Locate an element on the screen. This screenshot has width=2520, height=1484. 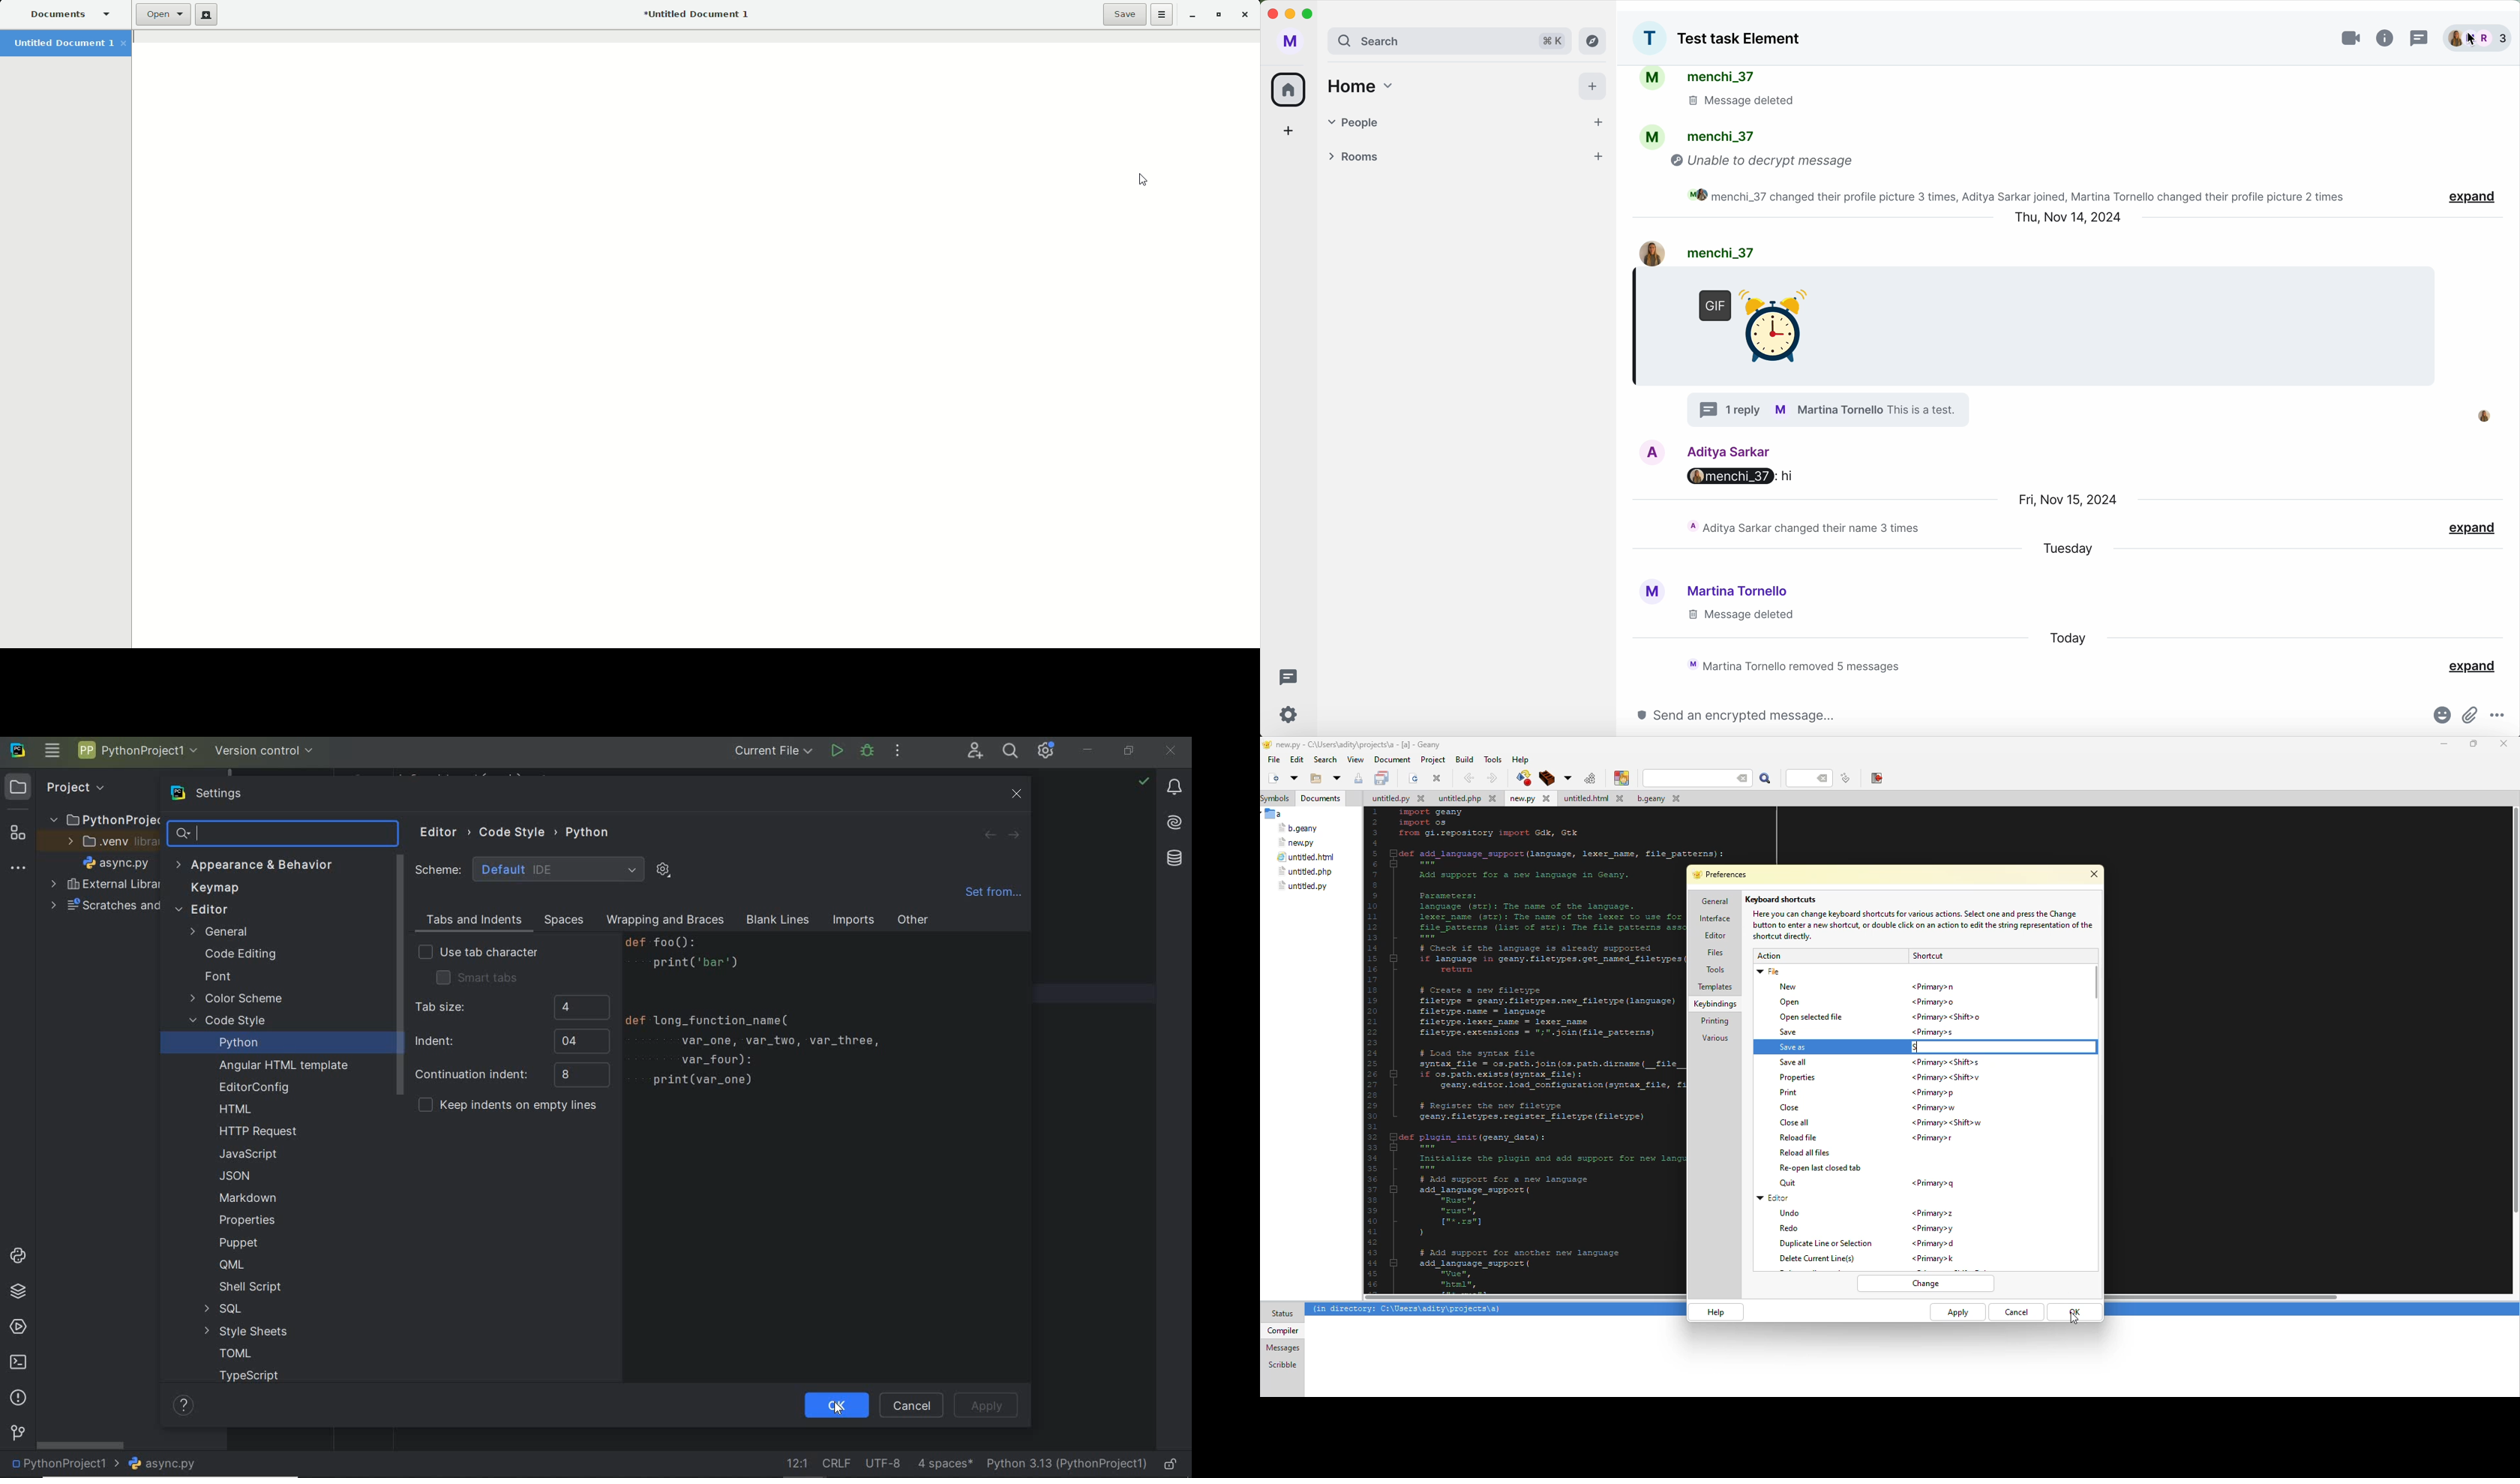
python console is located at coordinates (21, 1257).